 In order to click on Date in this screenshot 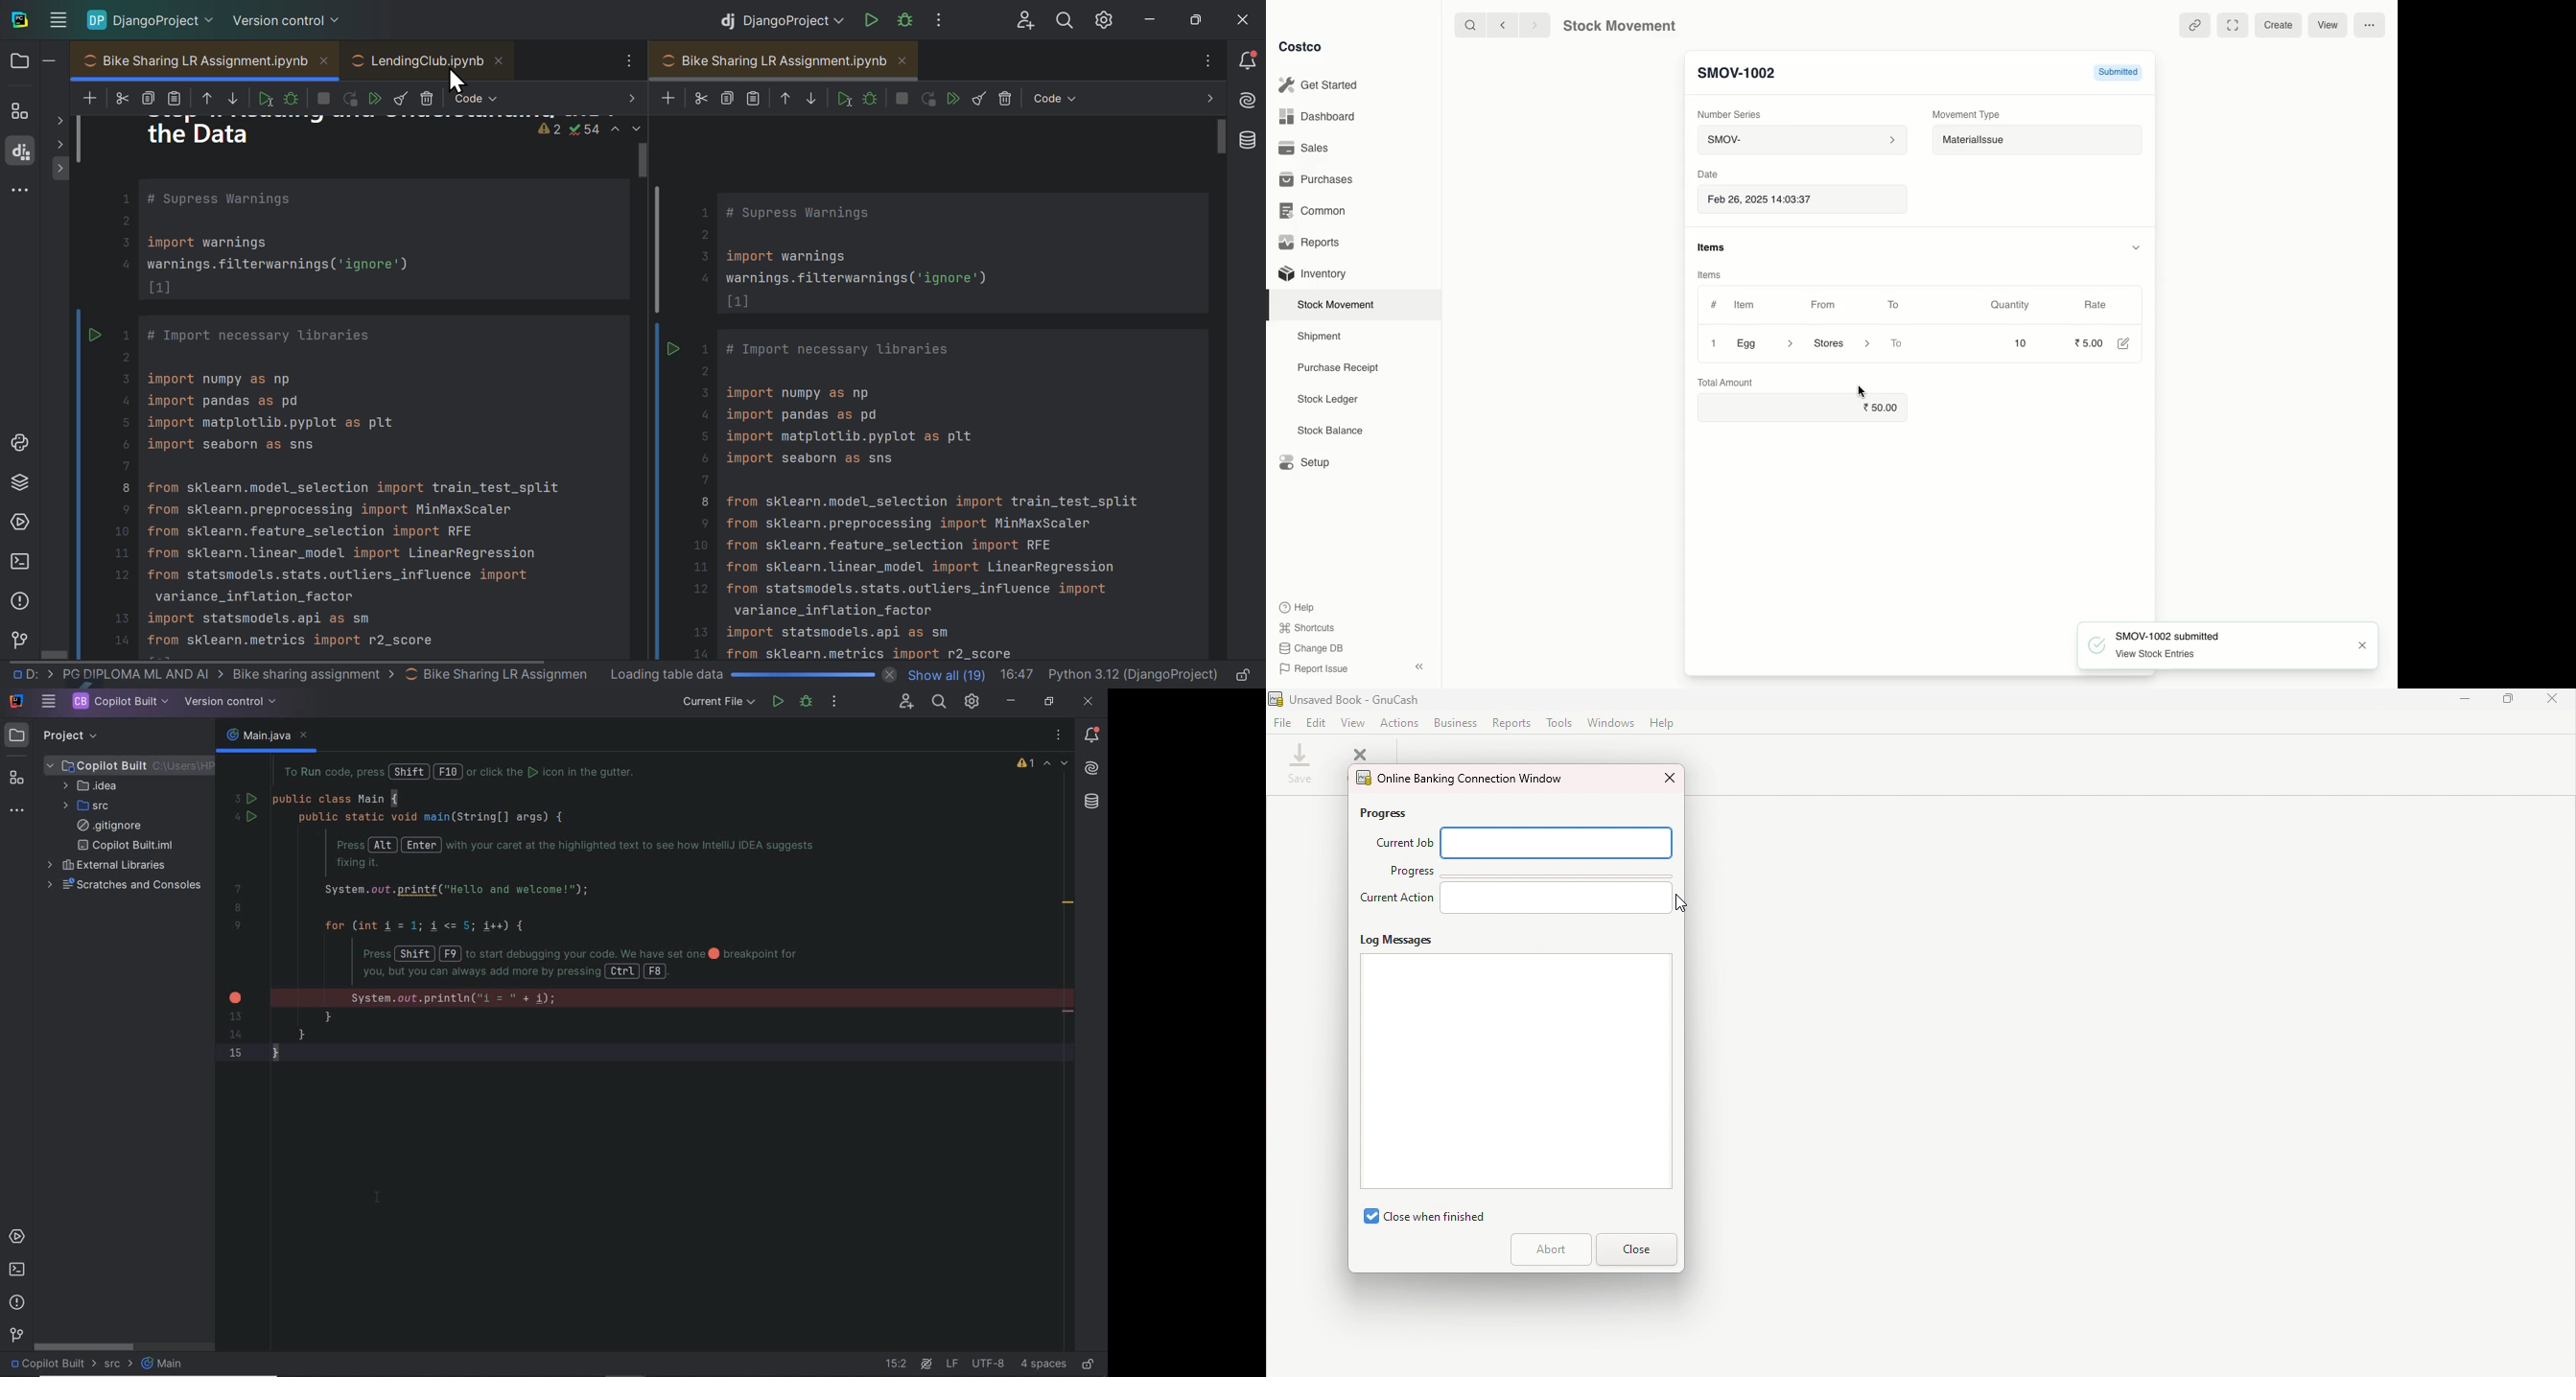, I will do `click(1707, 174)`.